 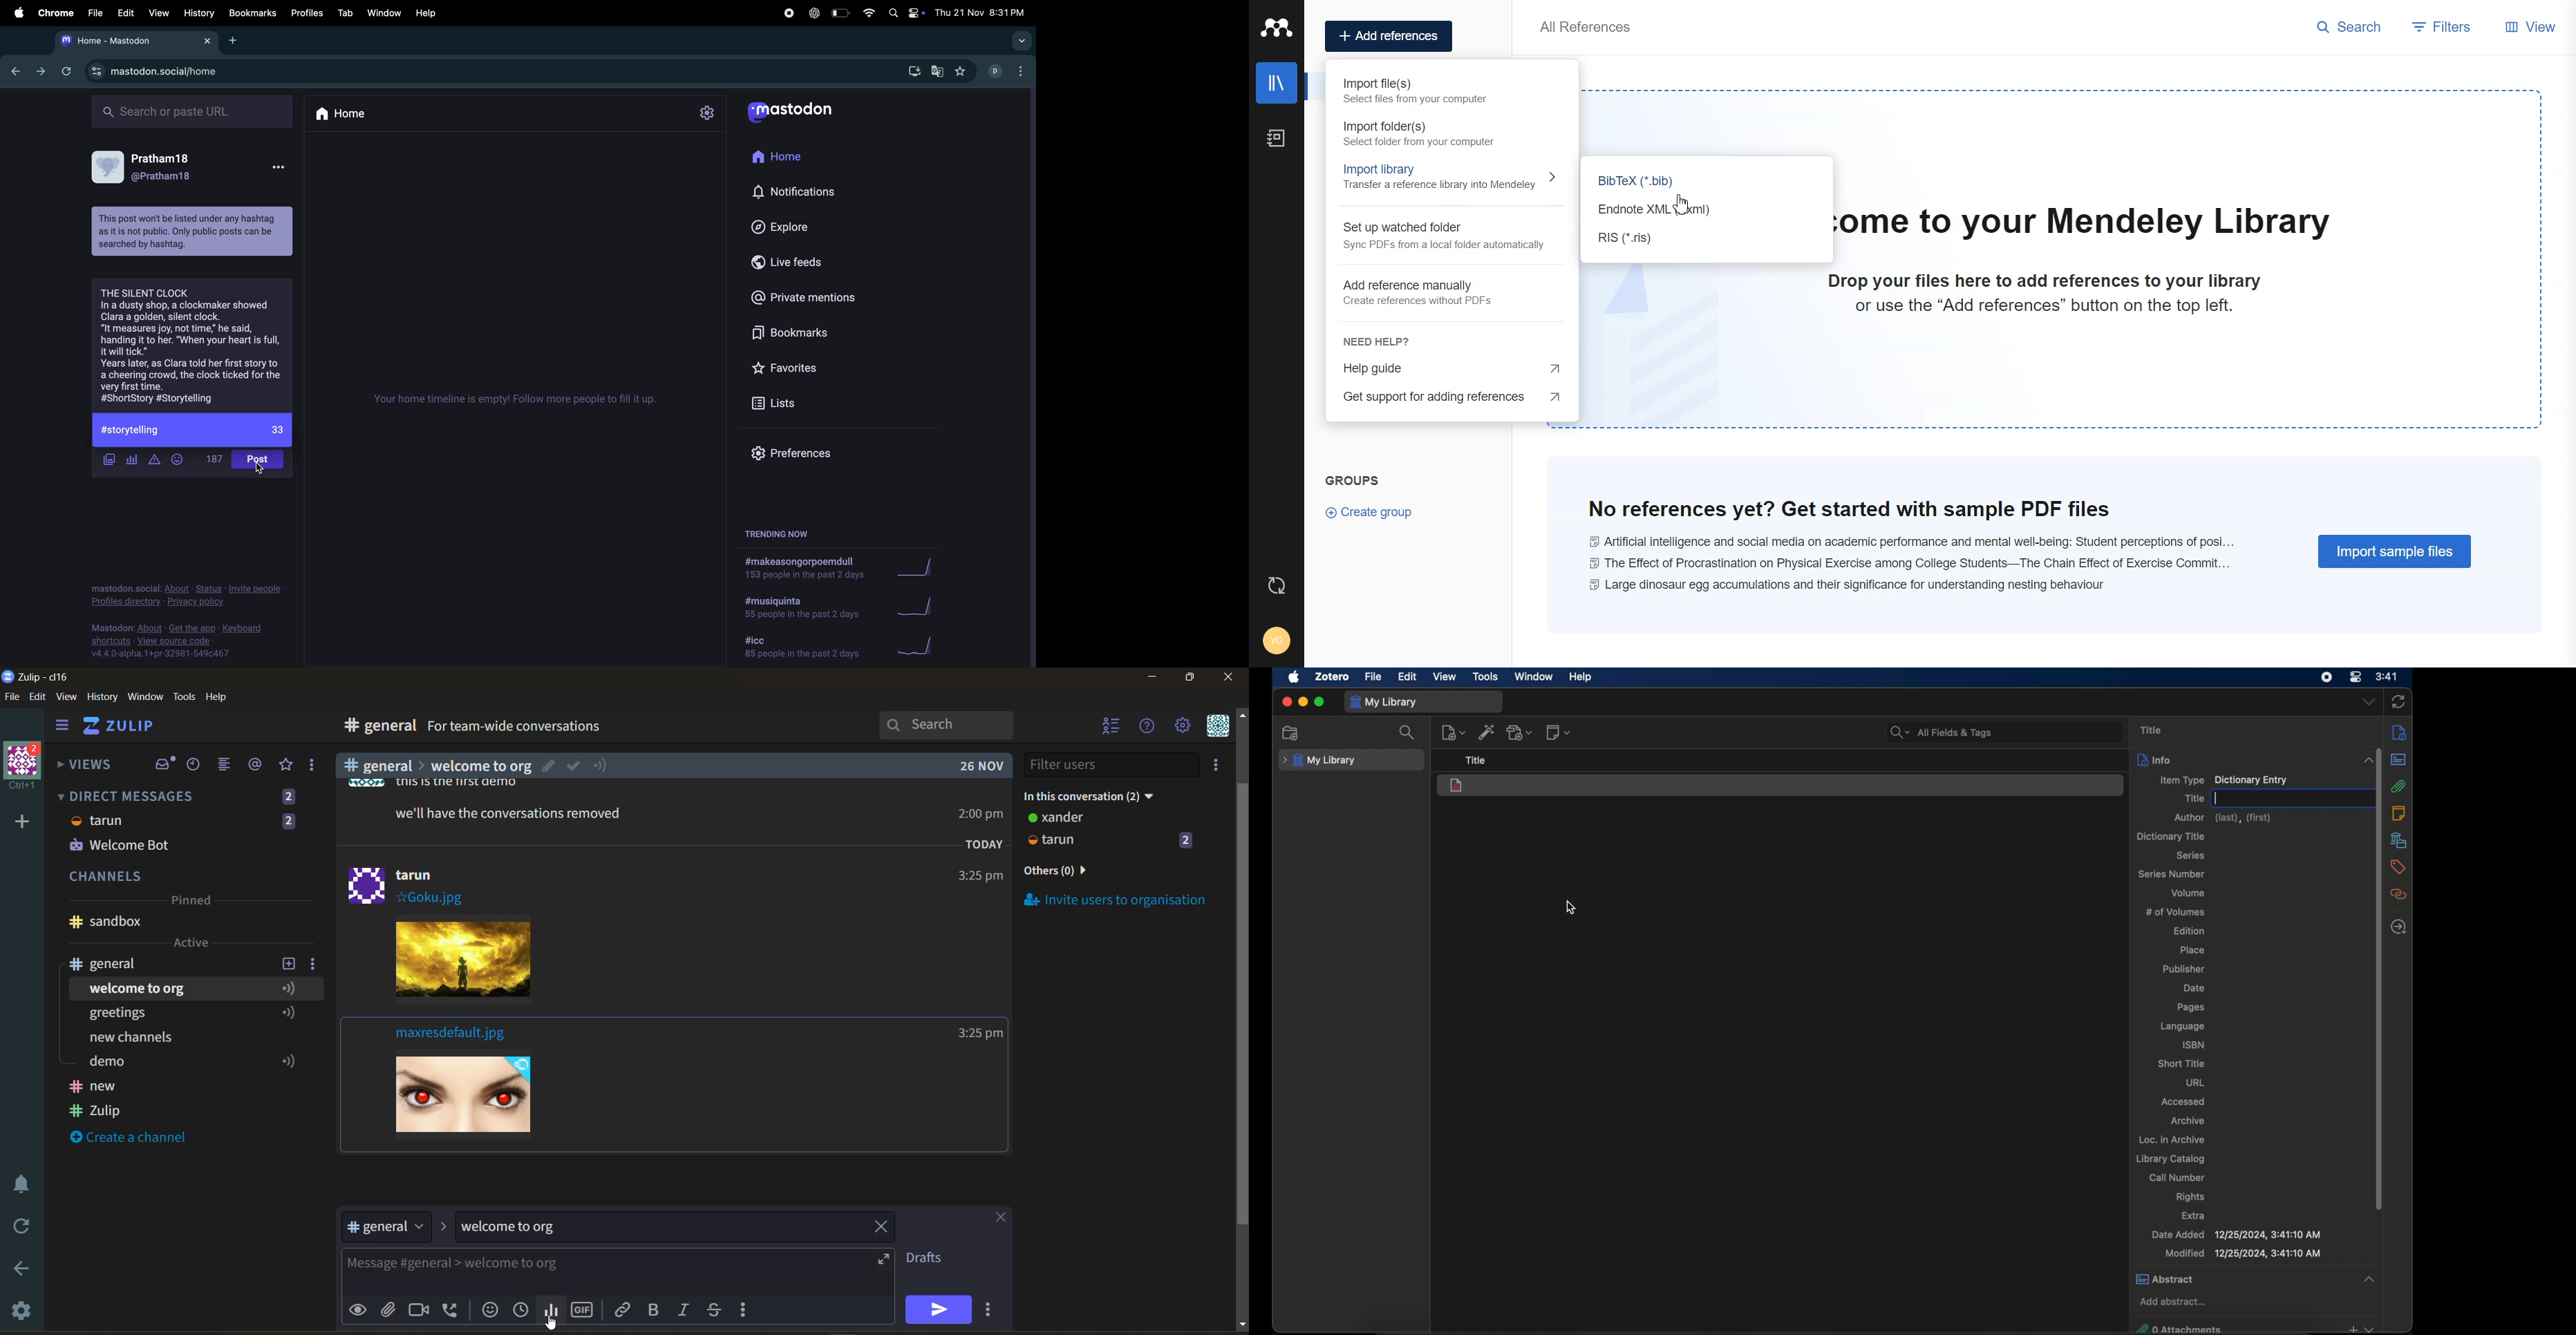 What do you see at coordinates (1113, 764) in the screenshot?
I see `filter users` at bounding box center [1113, 764].